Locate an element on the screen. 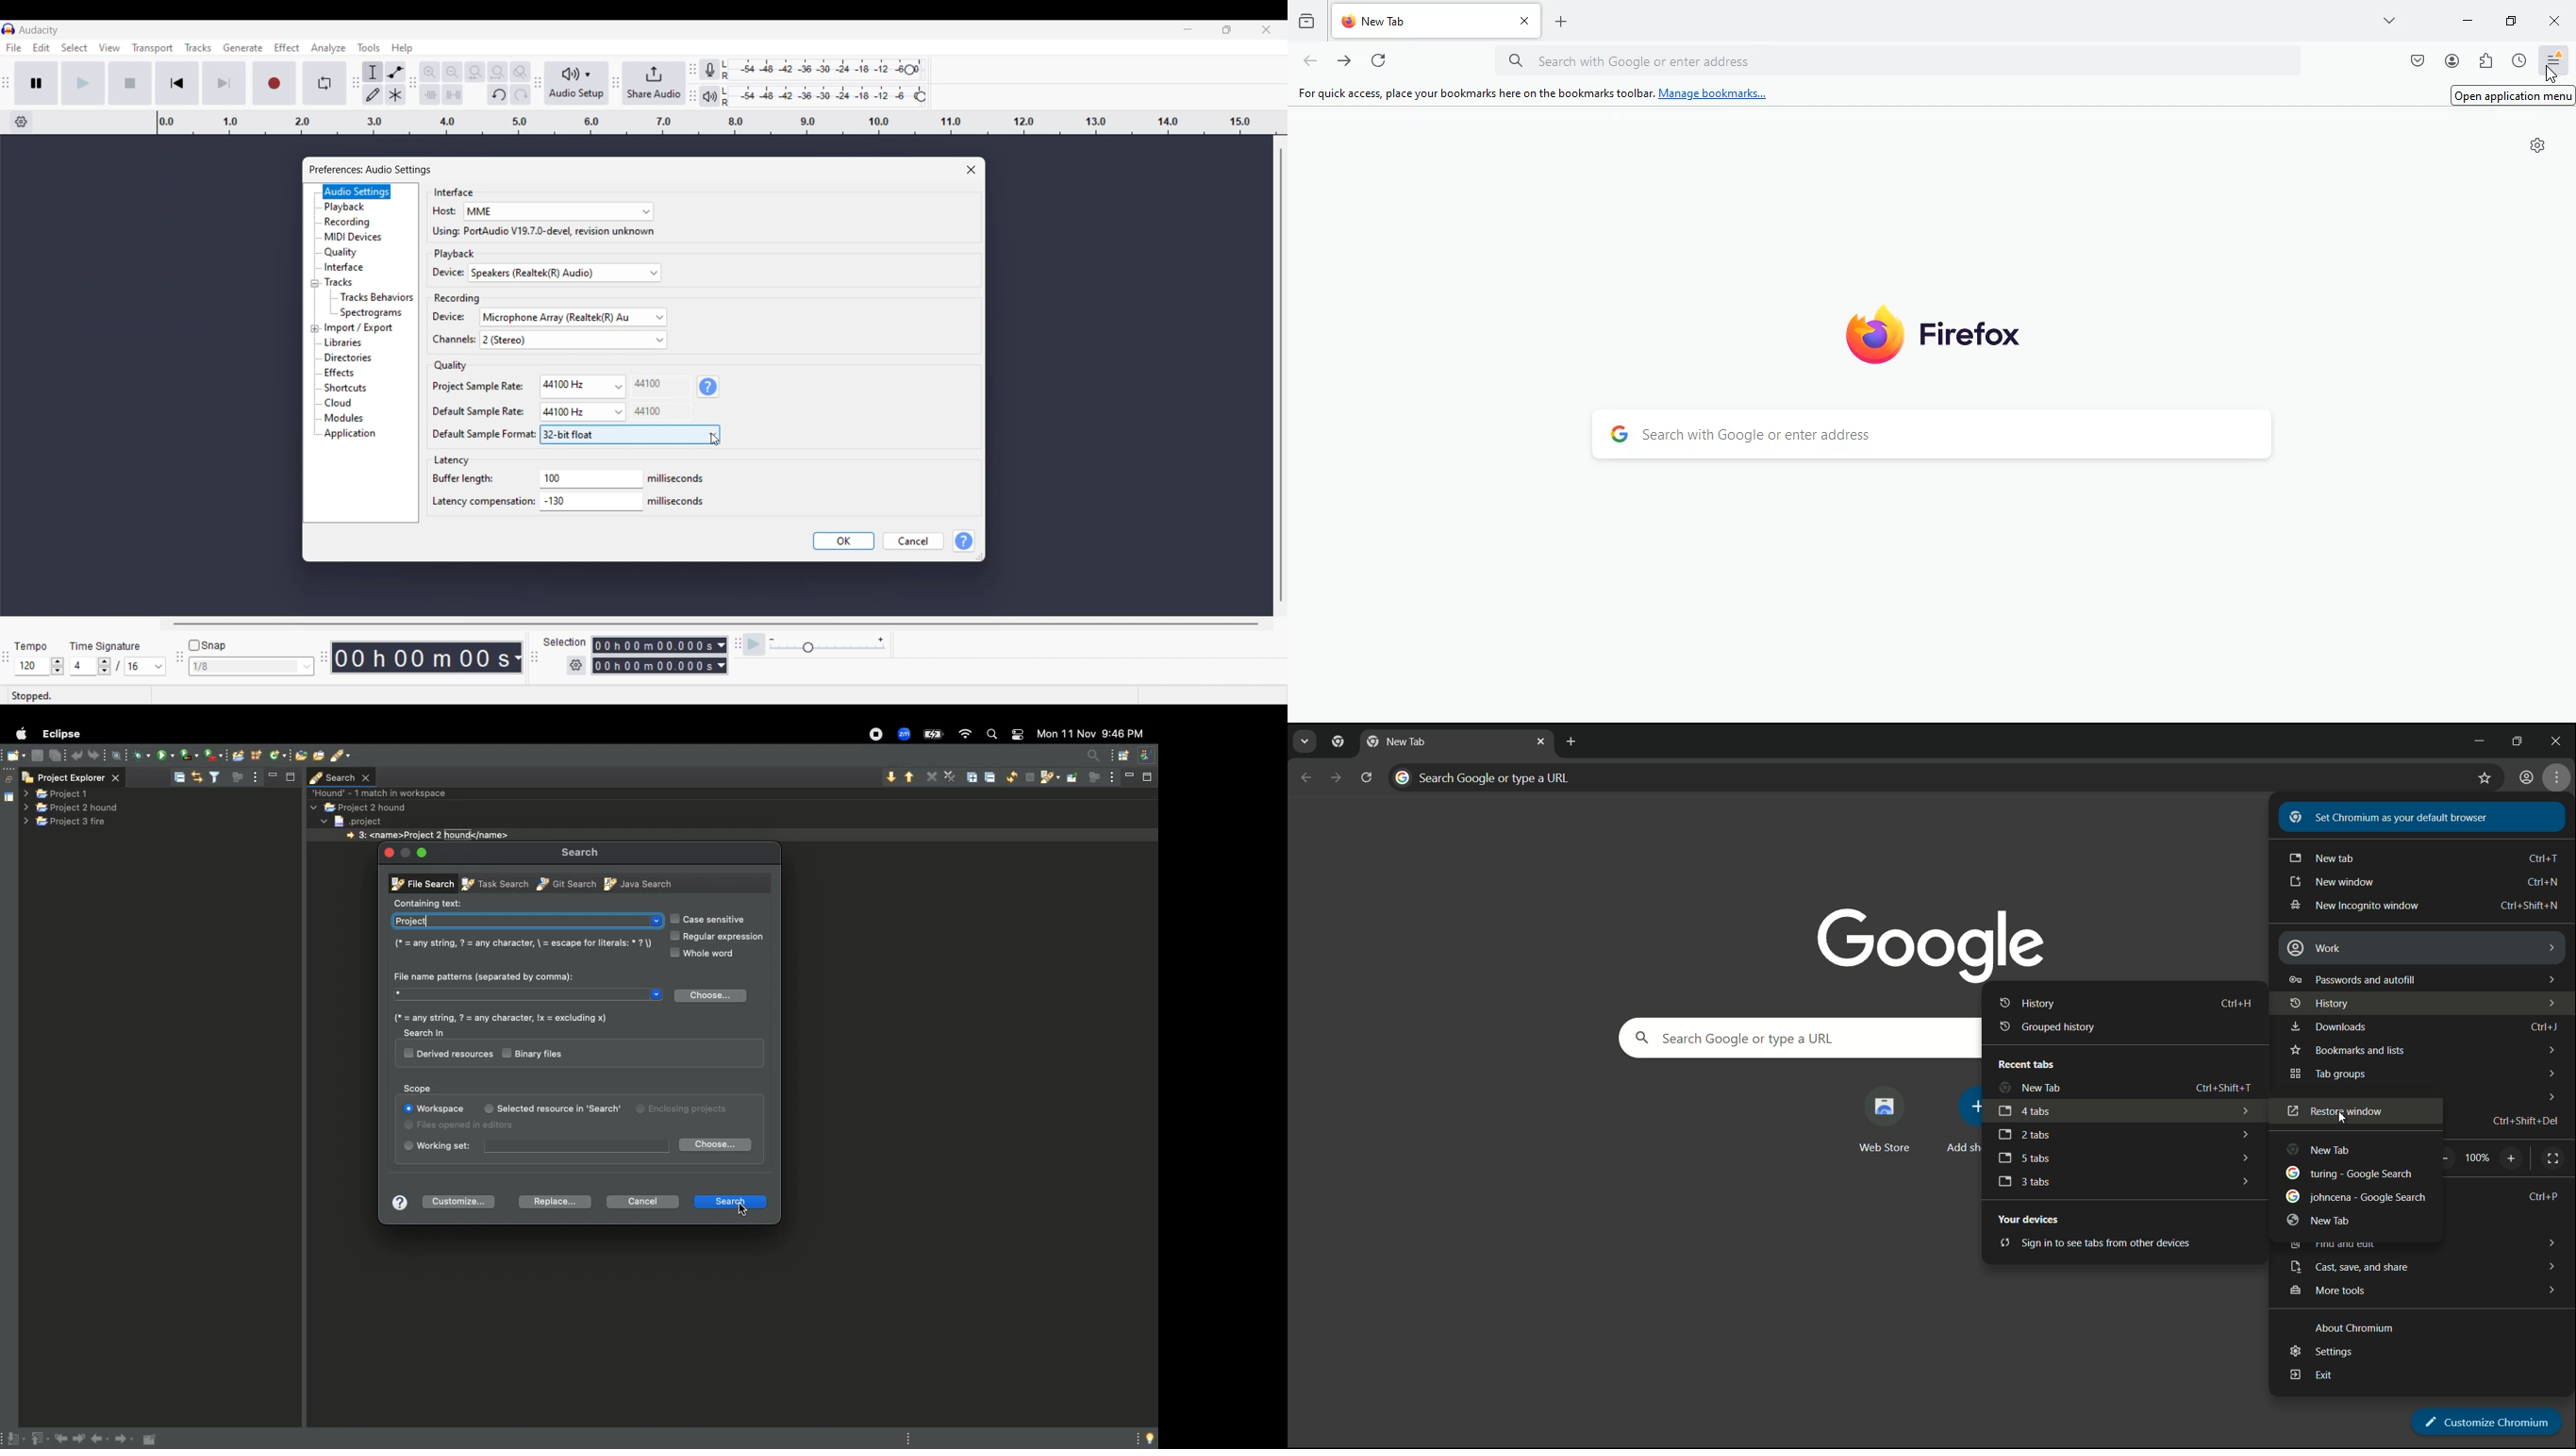  new tab is located at coordinates (2322, 1151).